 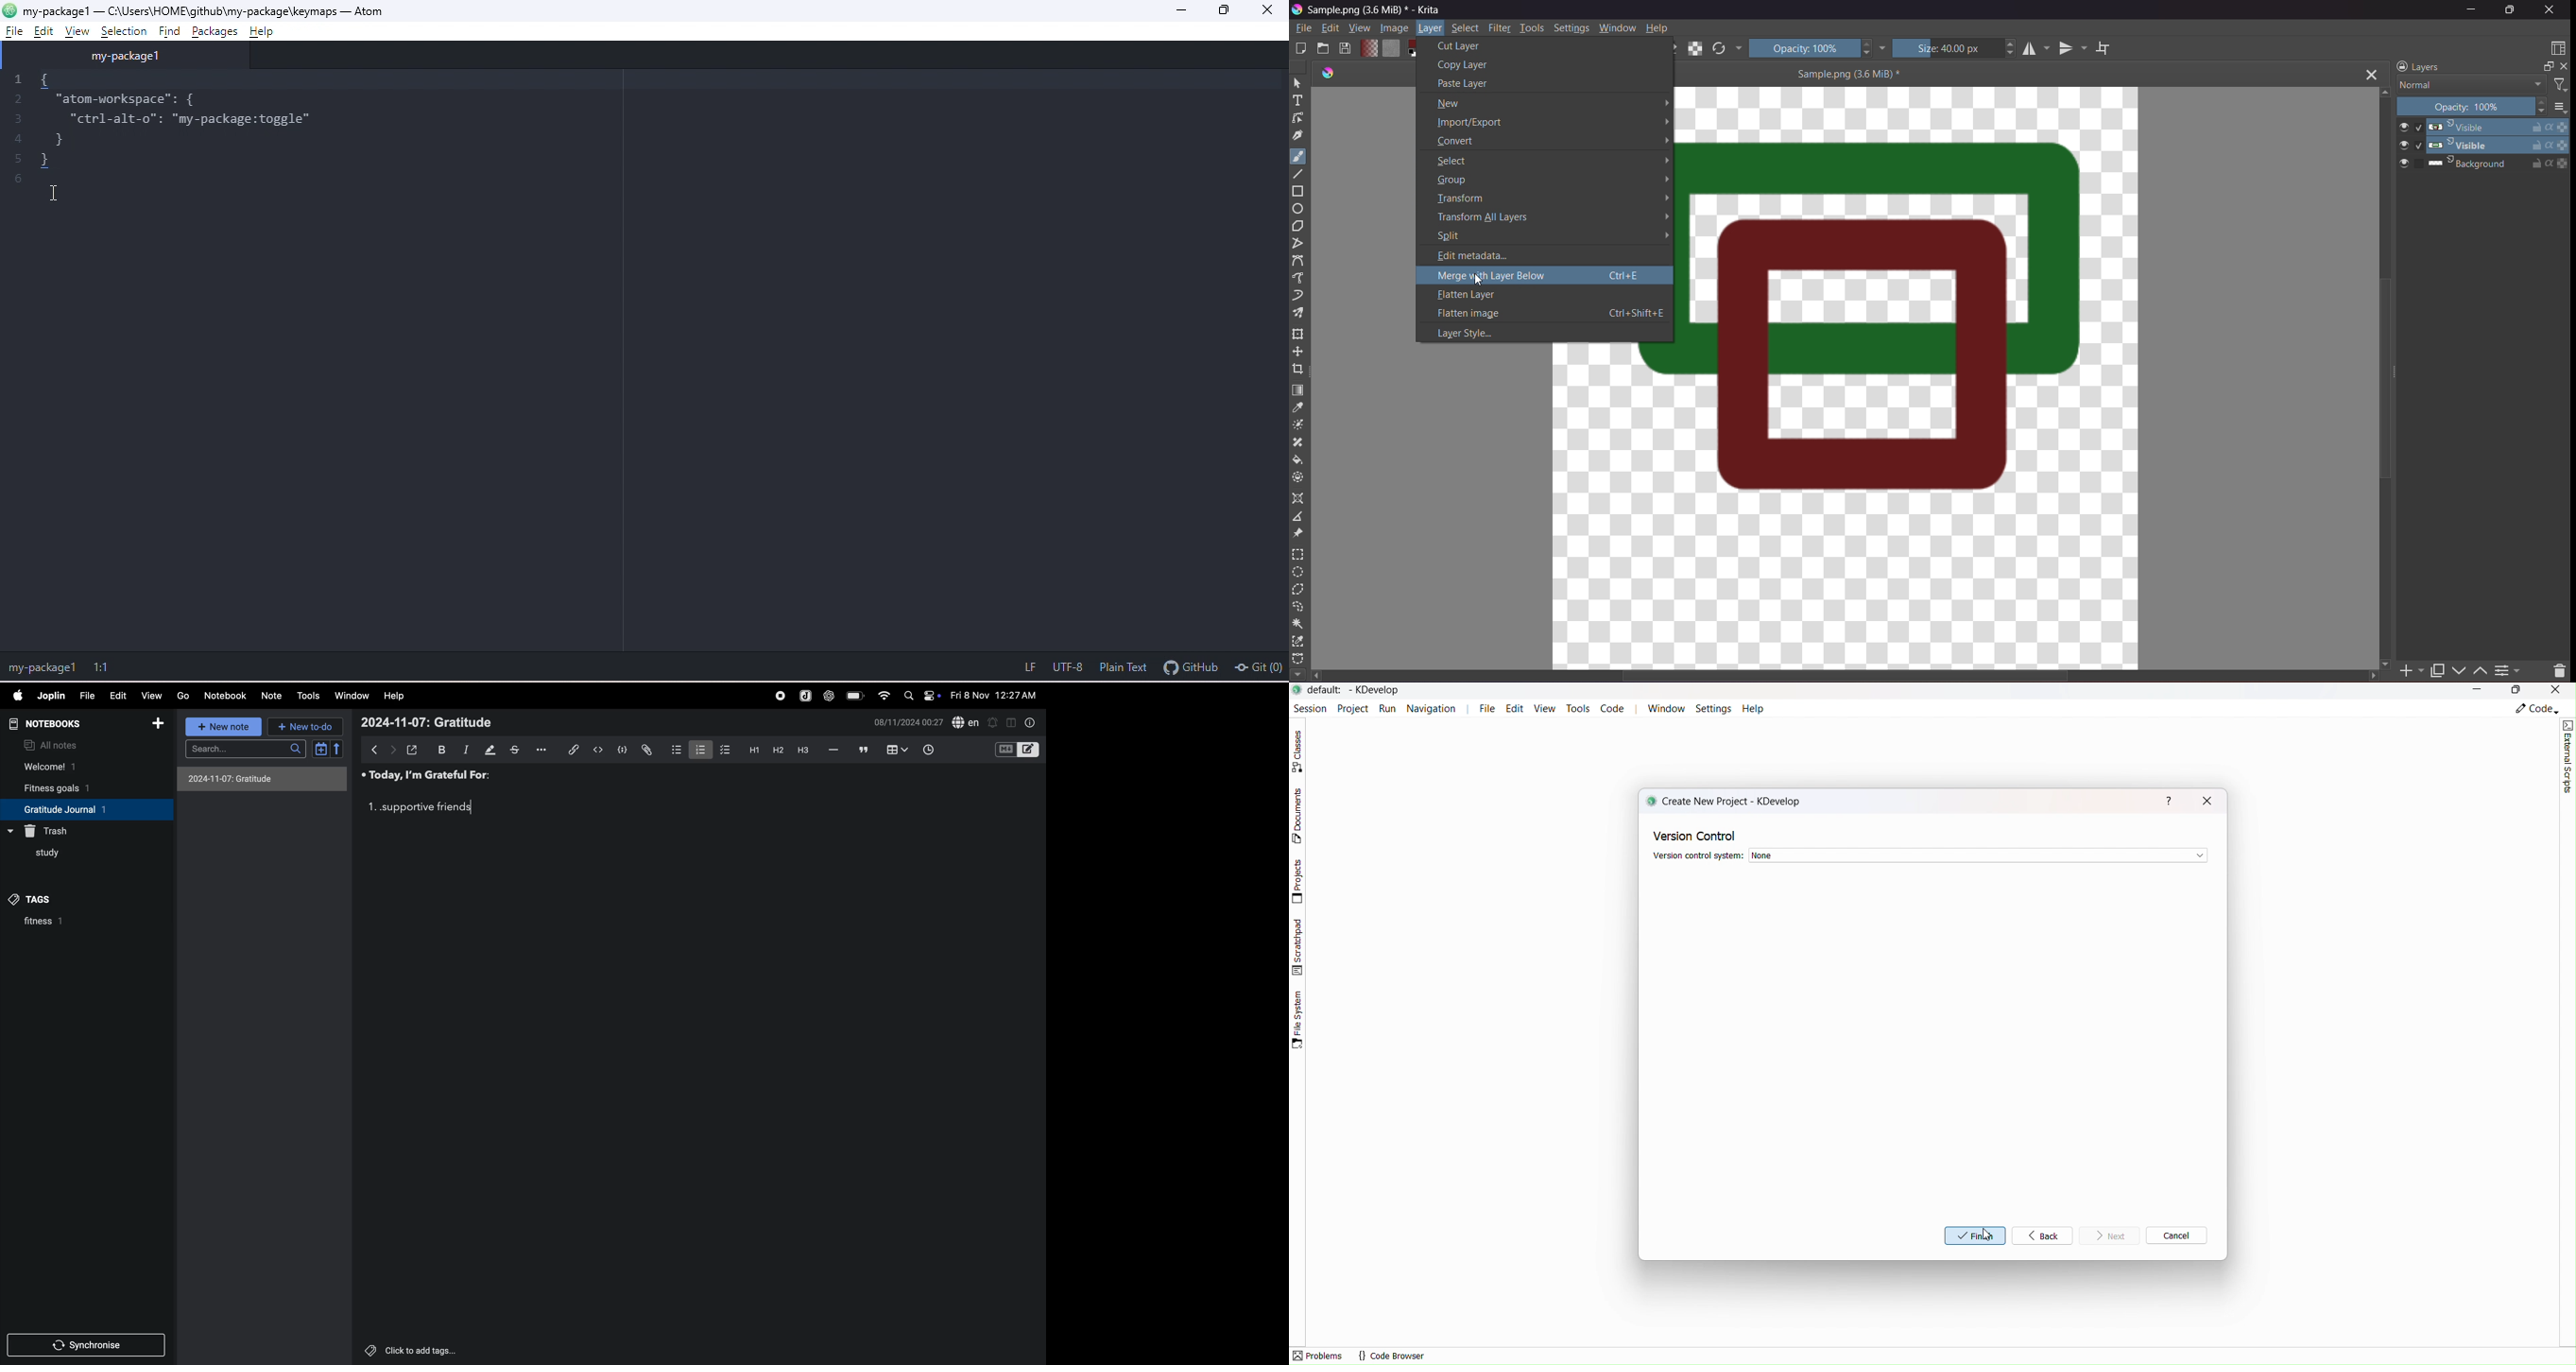 I want to click on wifi, so click(x=883, y=696).